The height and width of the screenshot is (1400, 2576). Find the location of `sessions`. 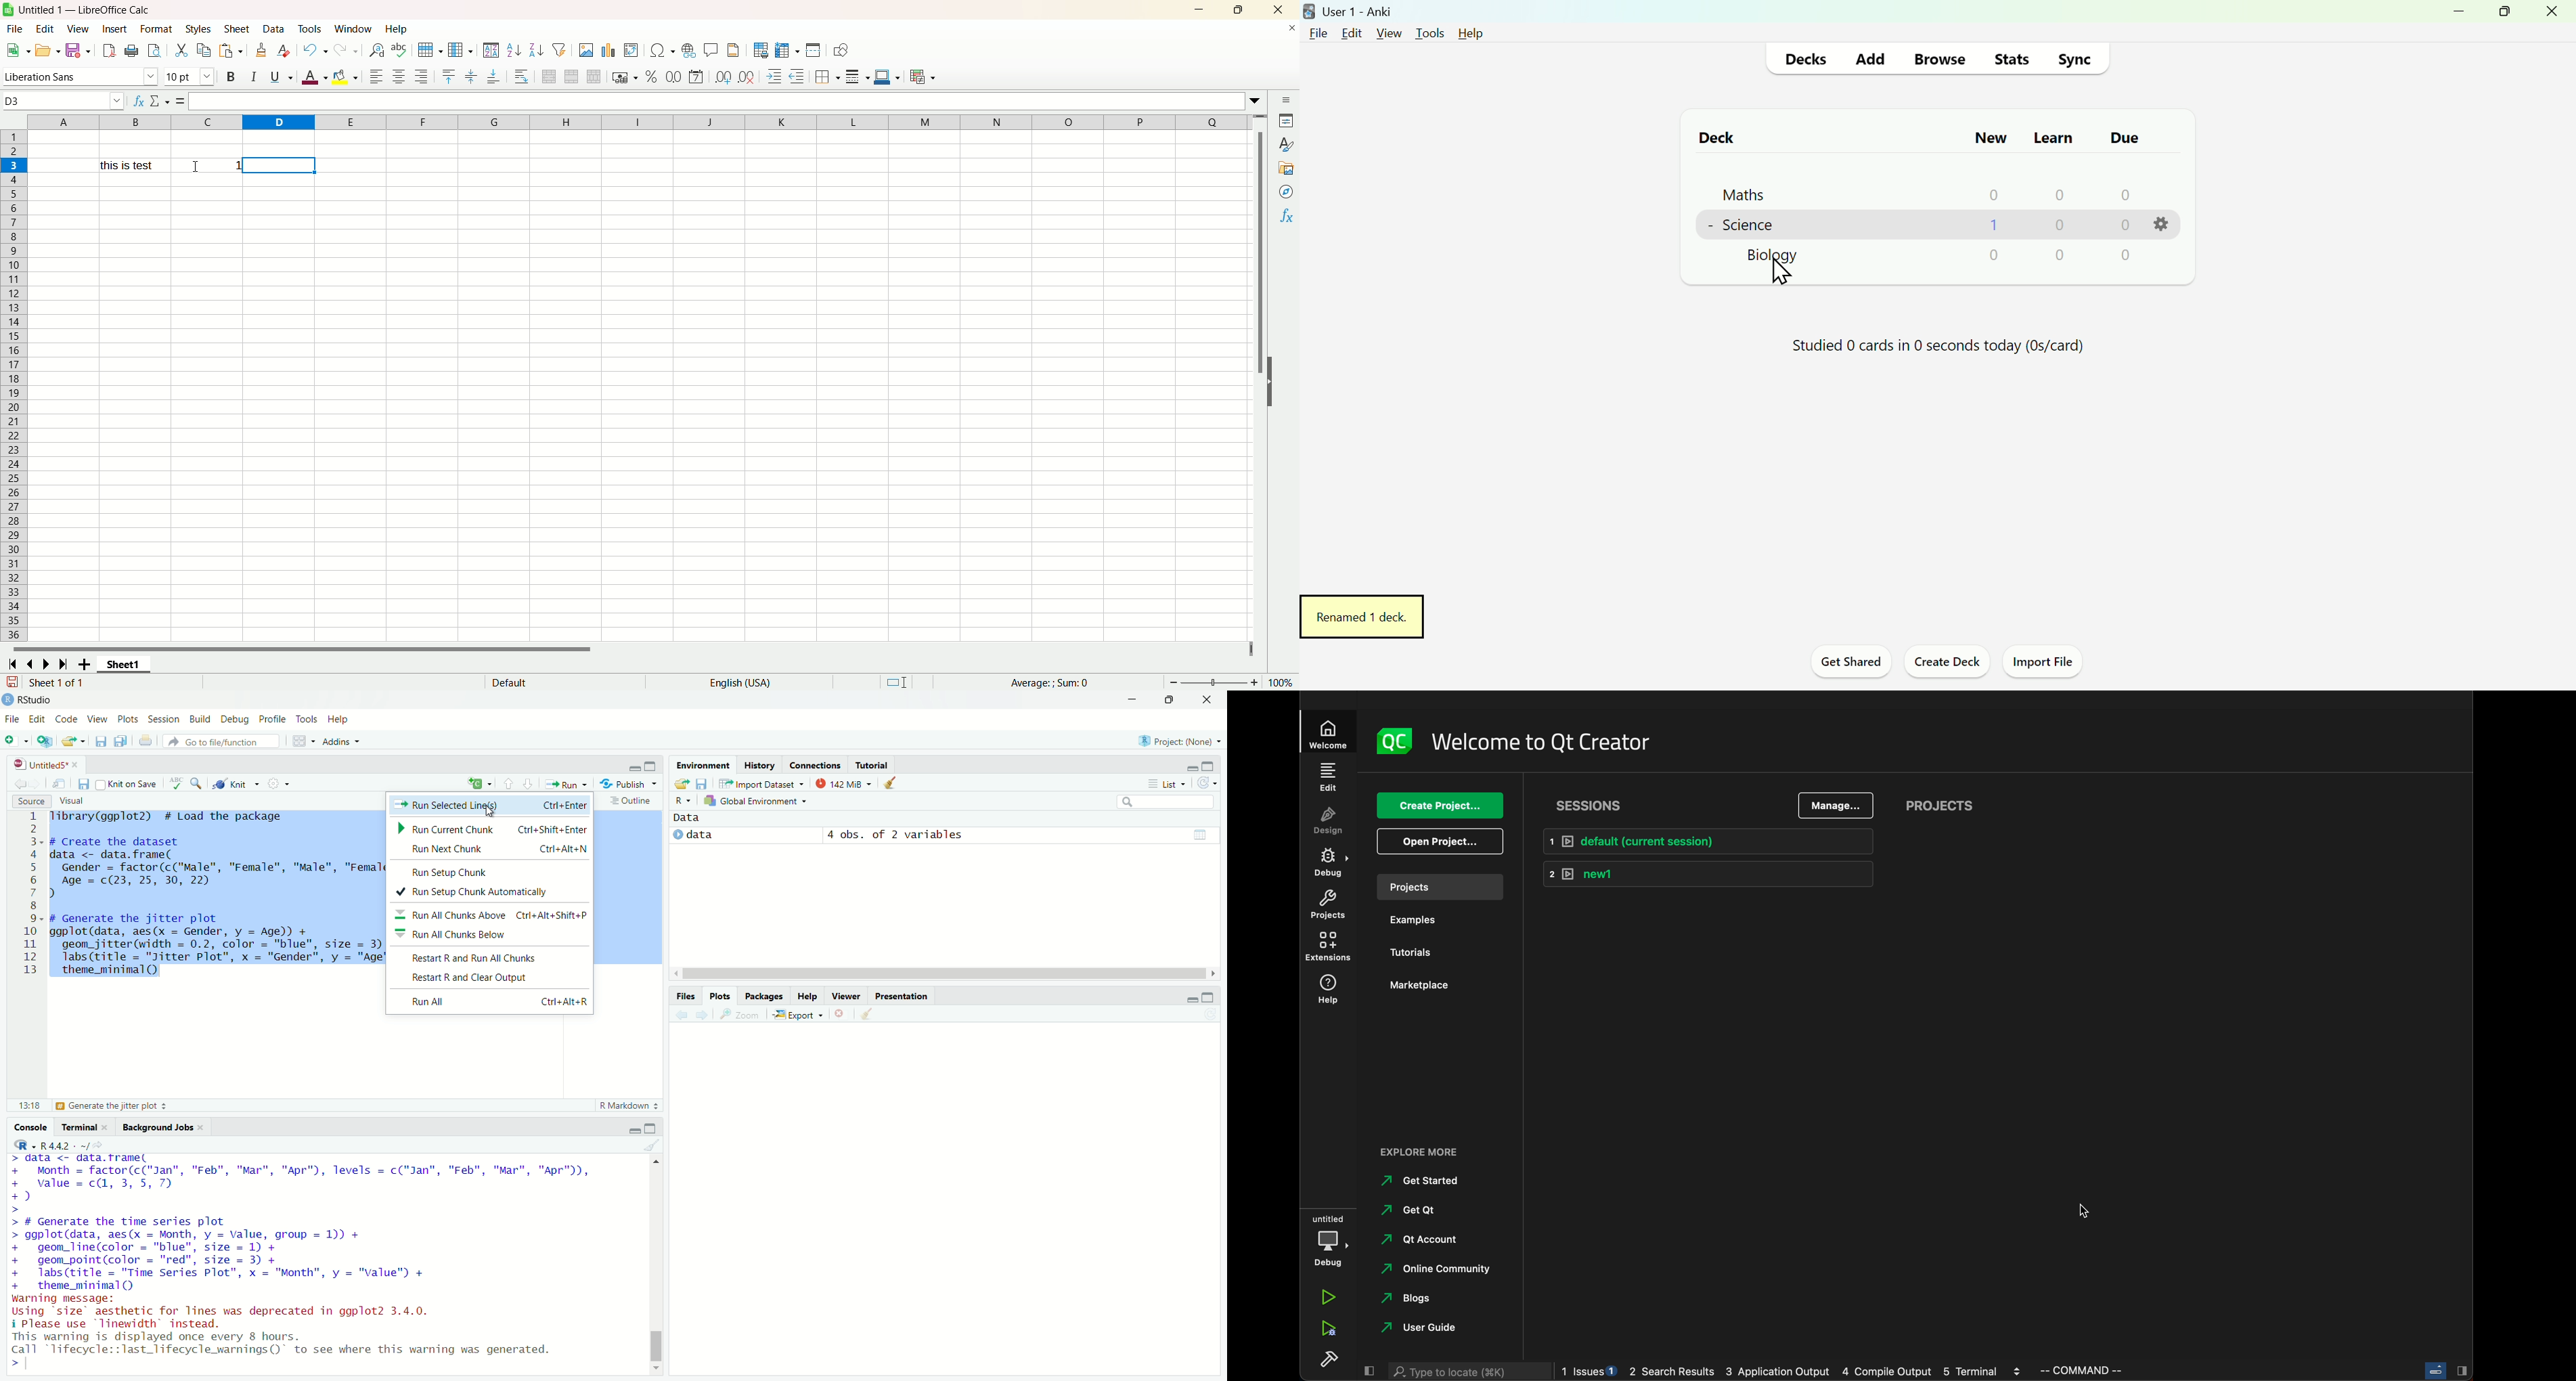

sessions is located at coordinates (1593, 806).